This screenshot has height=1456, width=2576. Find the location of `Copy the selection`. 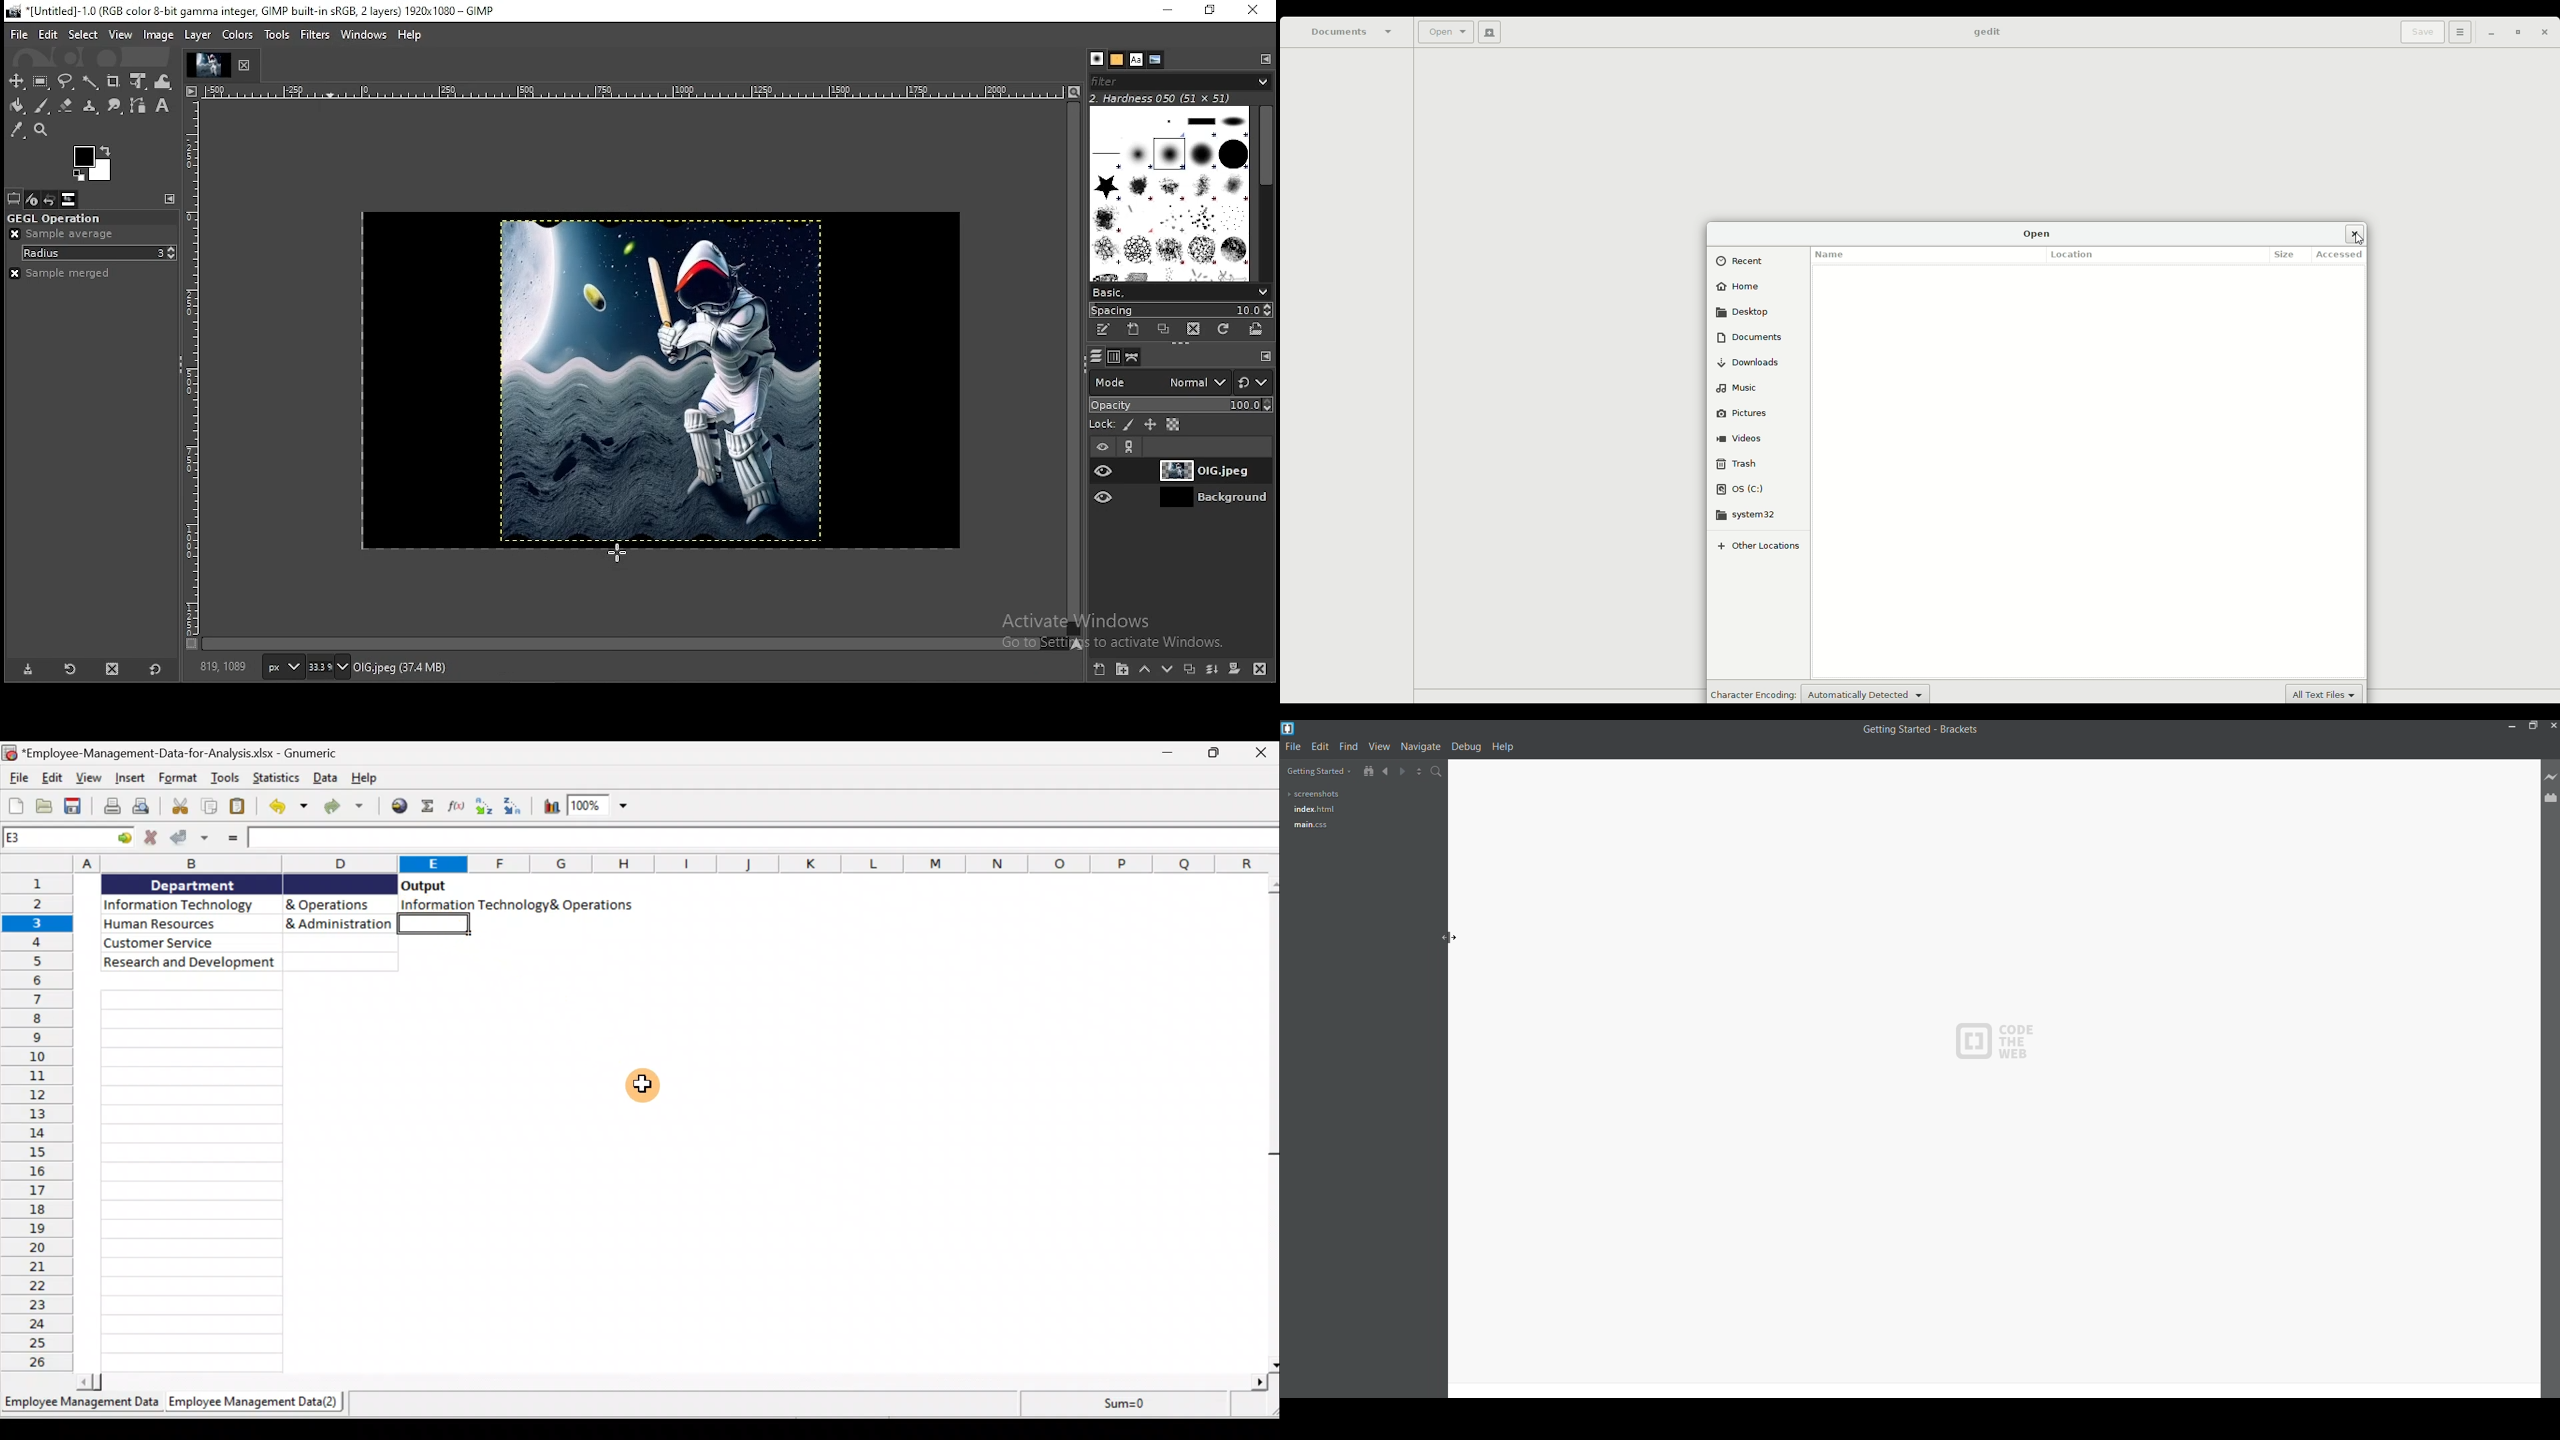

Copy the selection is located at coordinates (210, 807).